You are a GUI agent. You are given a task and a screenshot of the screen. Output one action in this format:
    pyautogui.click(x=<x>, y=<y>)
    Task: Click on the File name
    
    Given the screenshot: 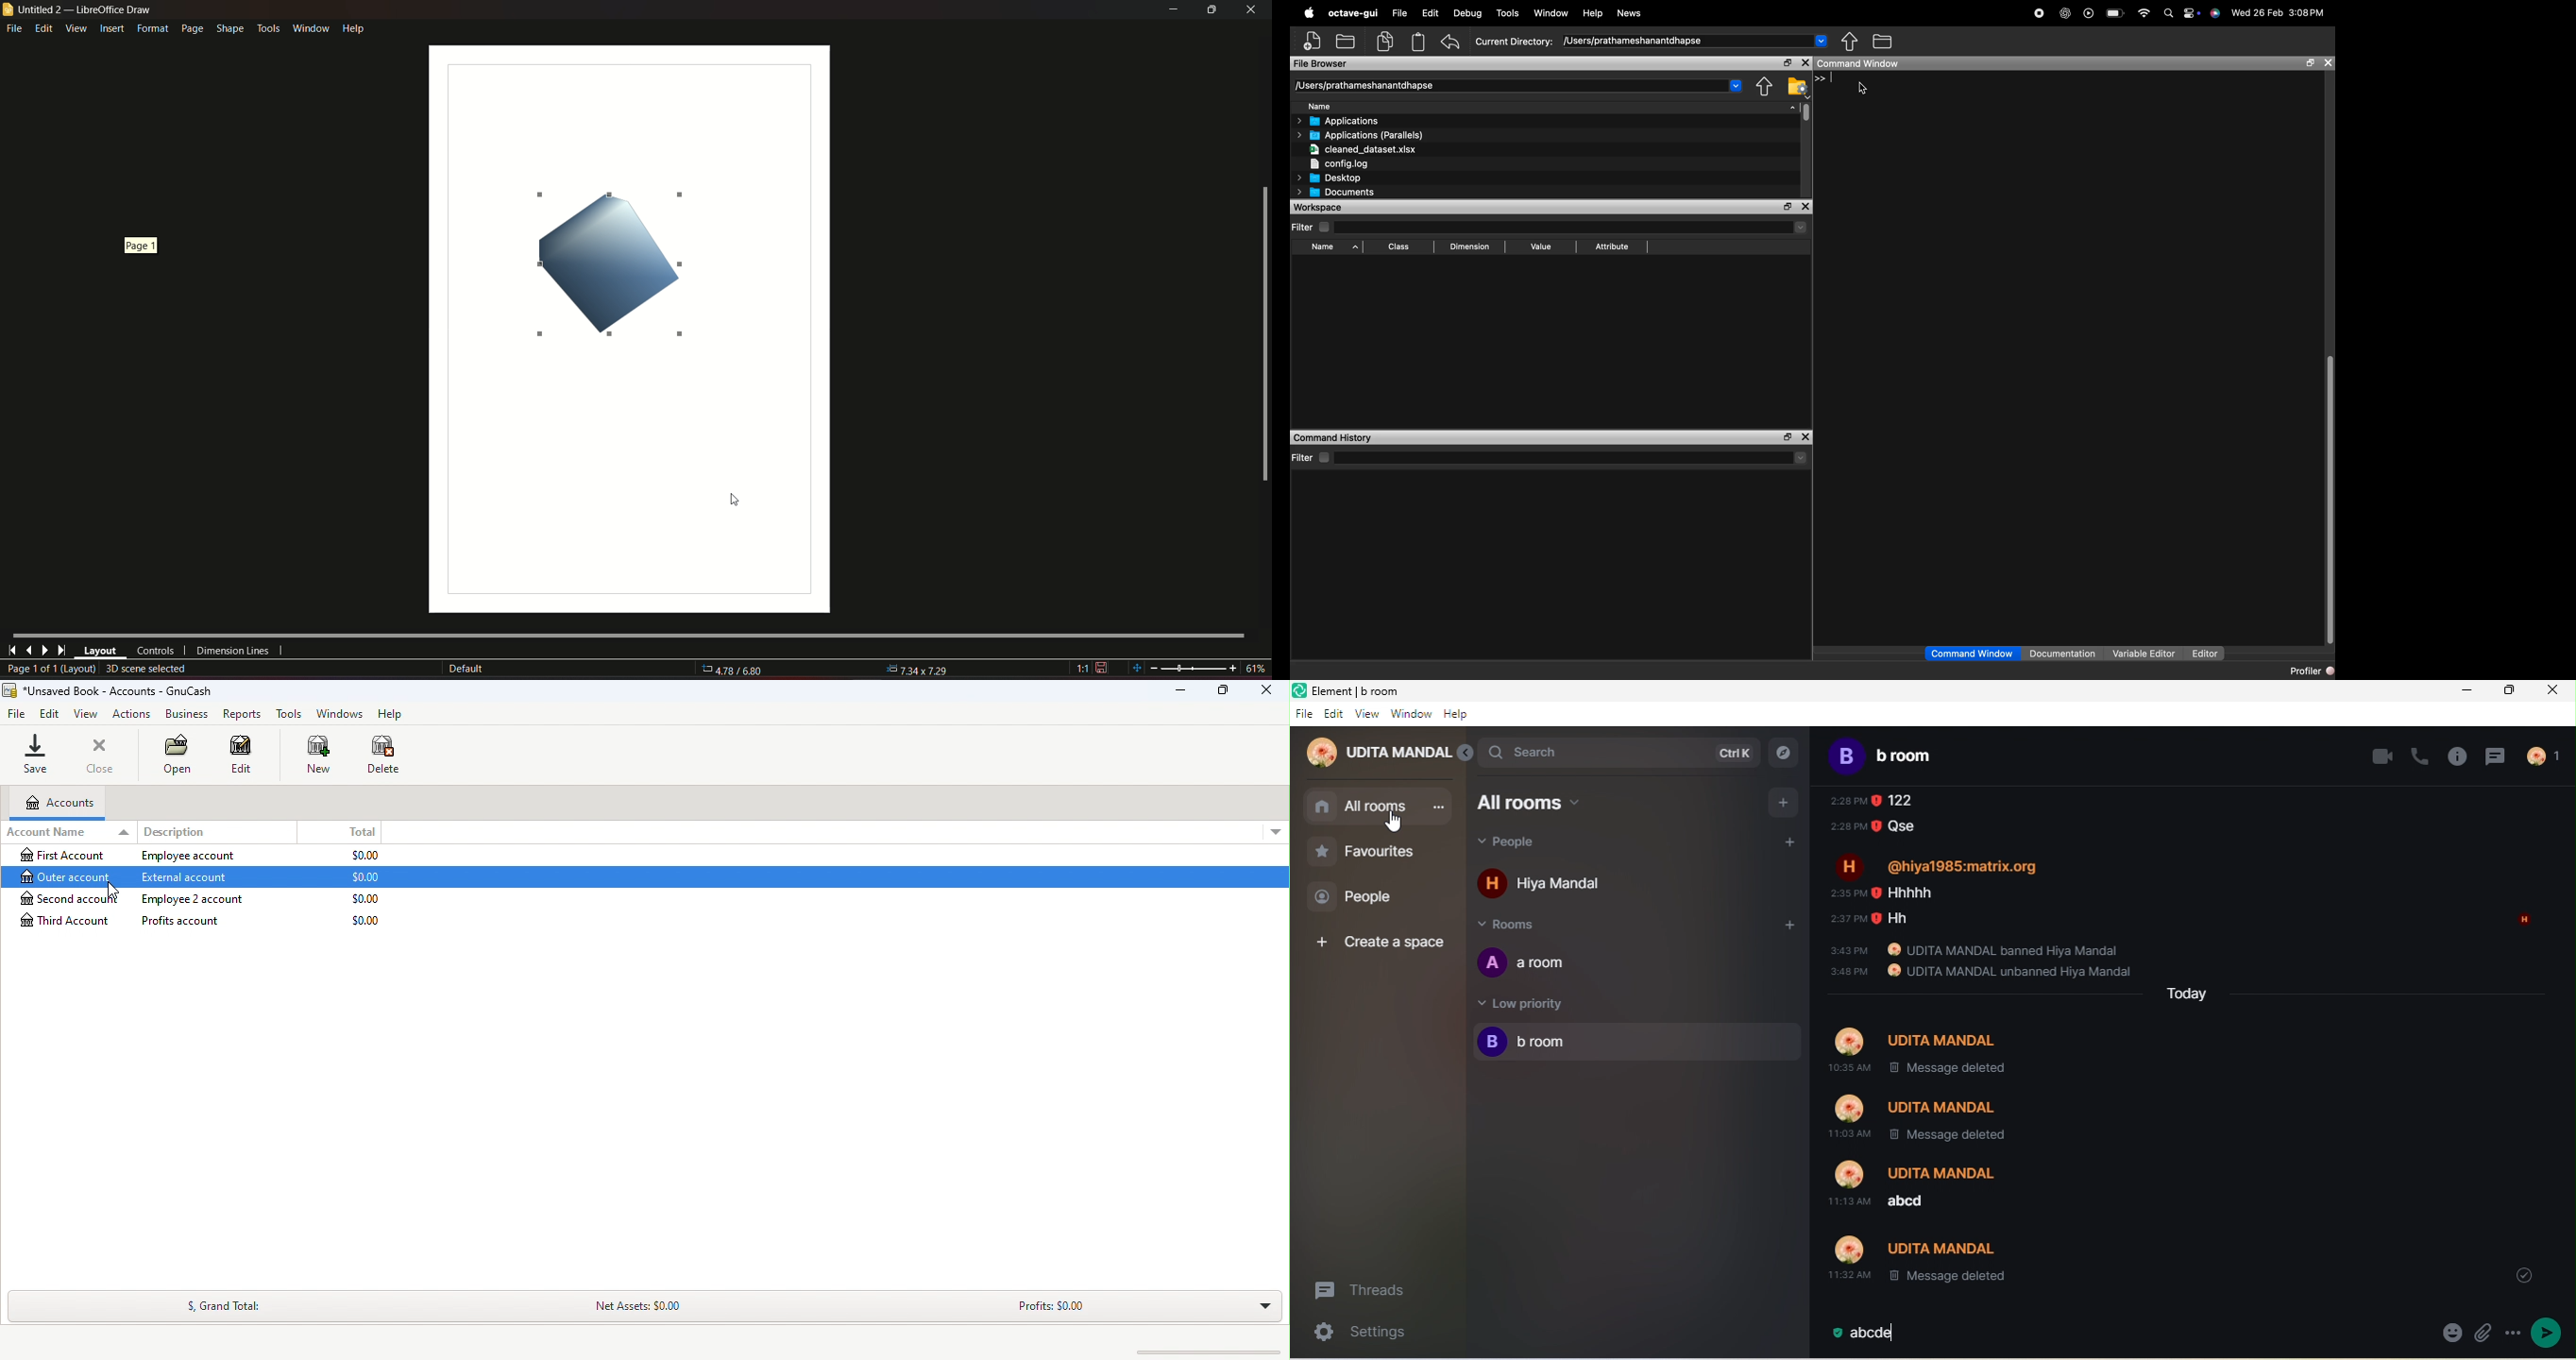 What is the action you would take?
    pyautogui.click(x=110, y=690)
    